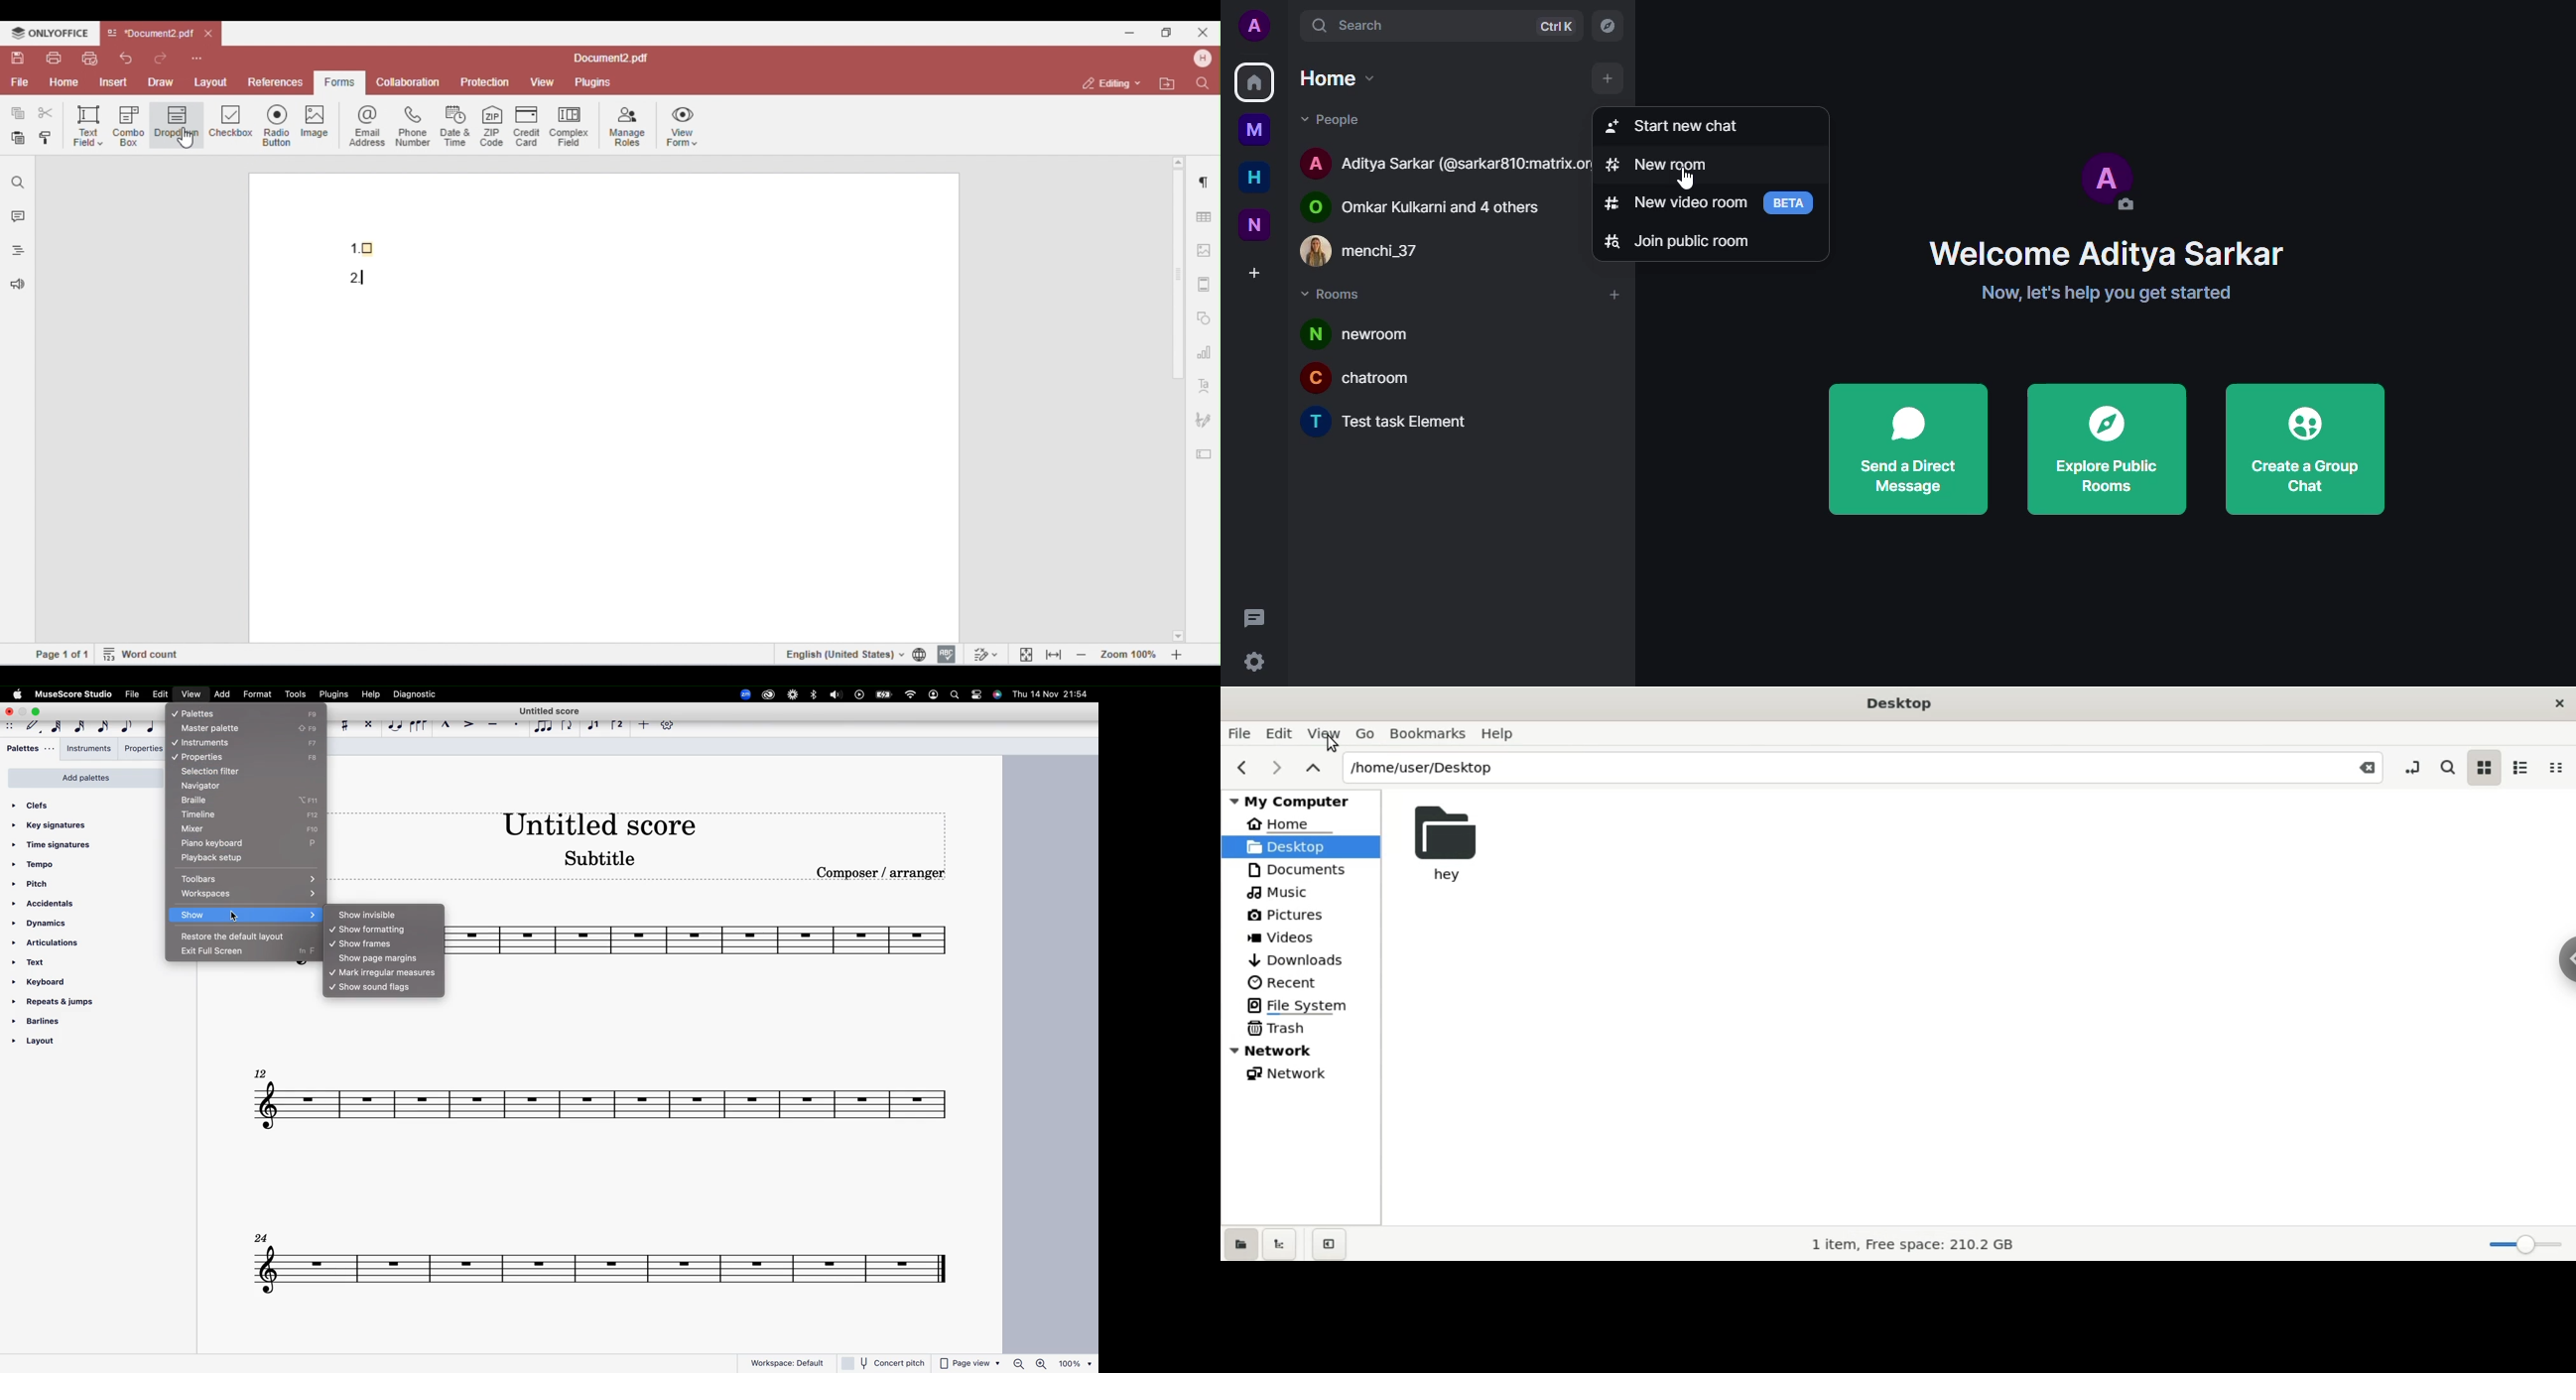 The image size is (2576, 1400). Describe the element at coordinates (1792, 201) in the screenshot. I see `beta` at that location.